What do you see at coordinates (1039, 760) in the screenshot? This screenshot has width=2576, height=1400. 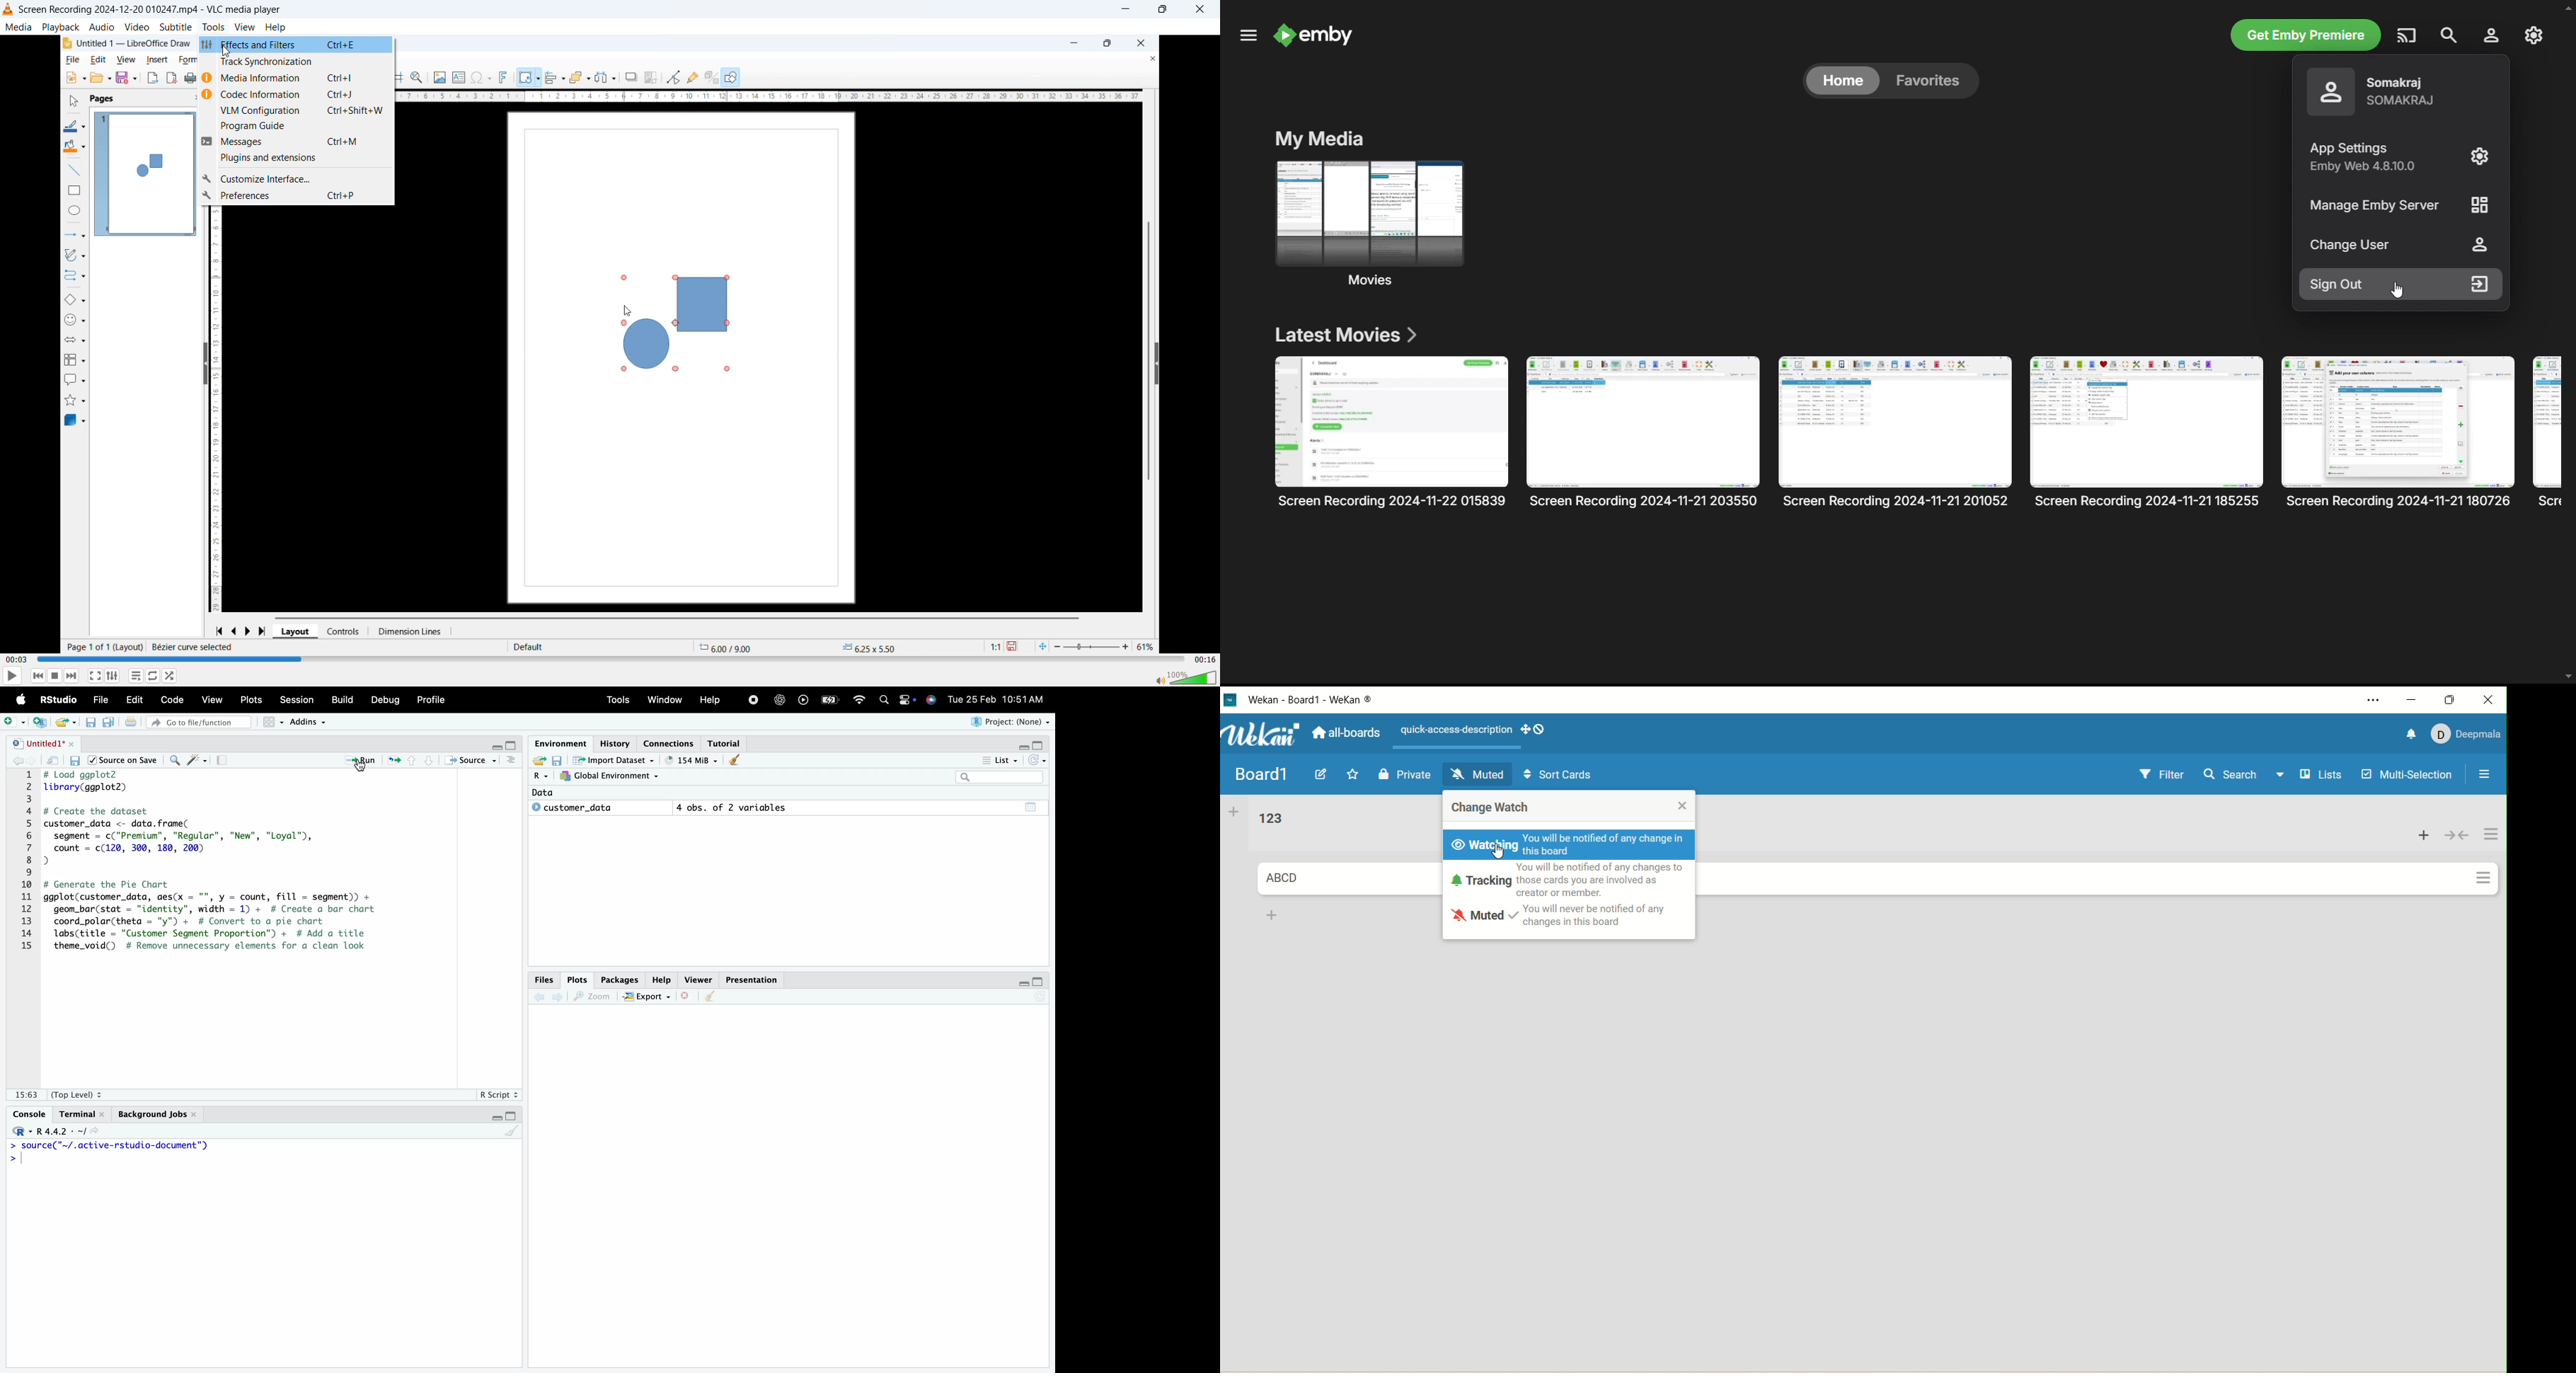 I see `reload` at bounding box center [1039, 760].